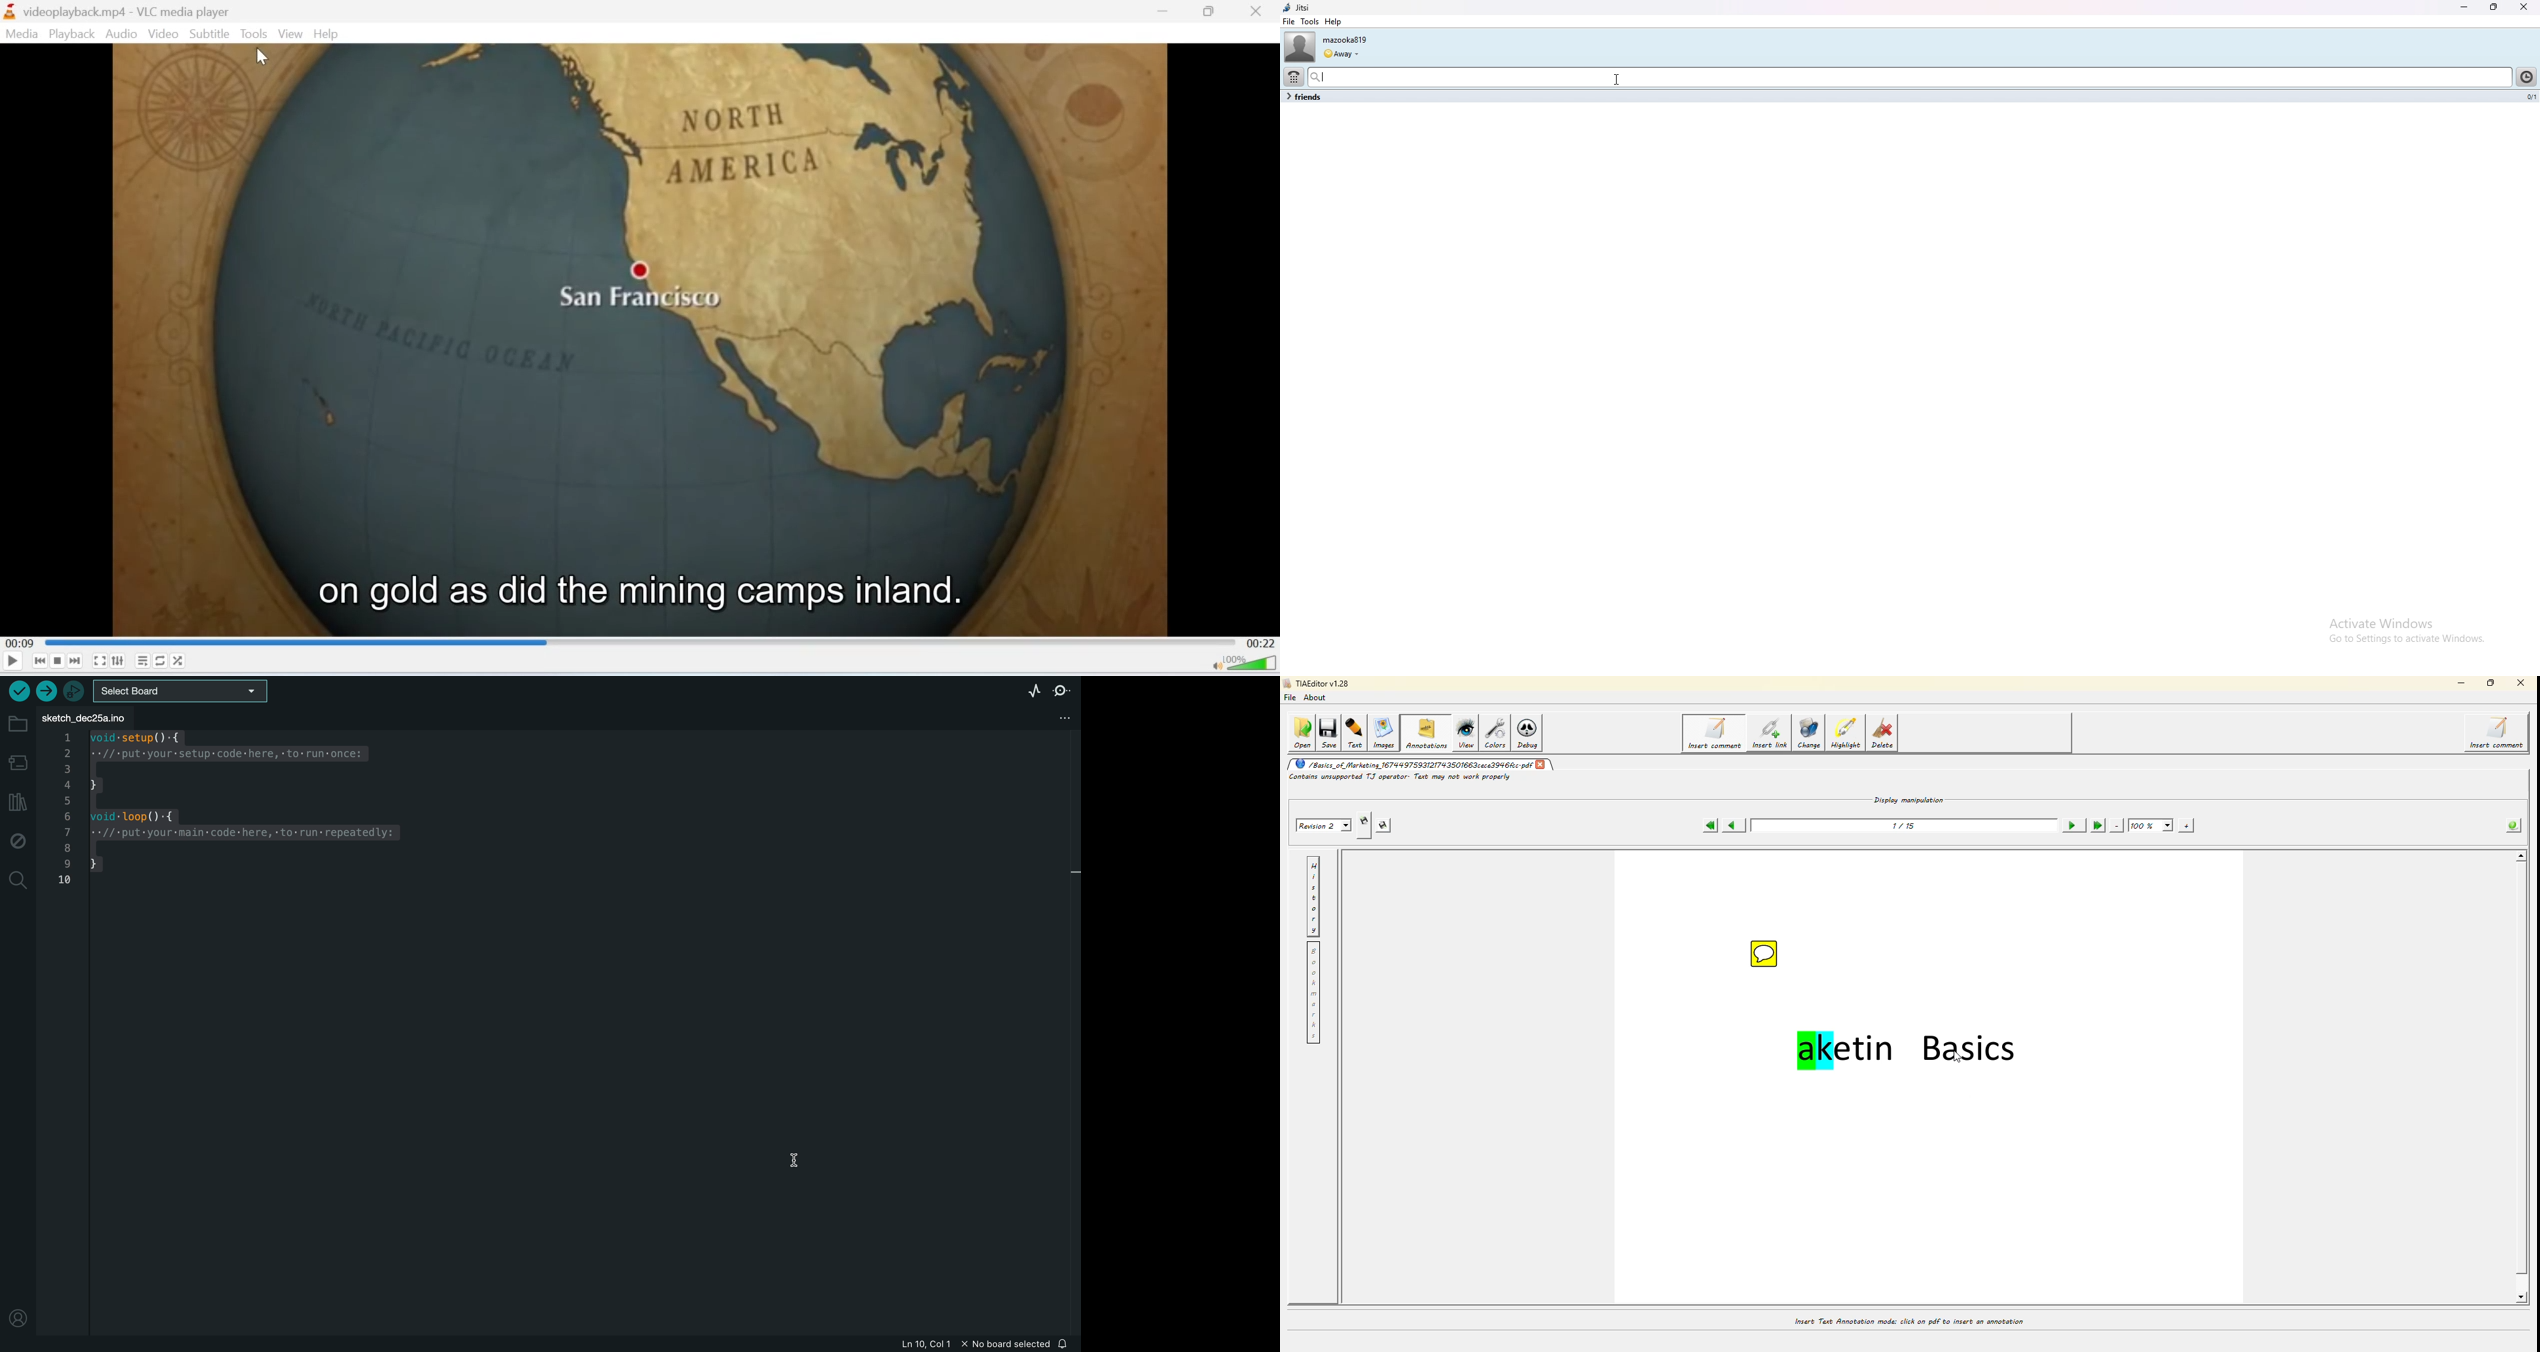 The height and width of the screenshot is (1372, 2548). I want to click on Close, so click(1262, 10).